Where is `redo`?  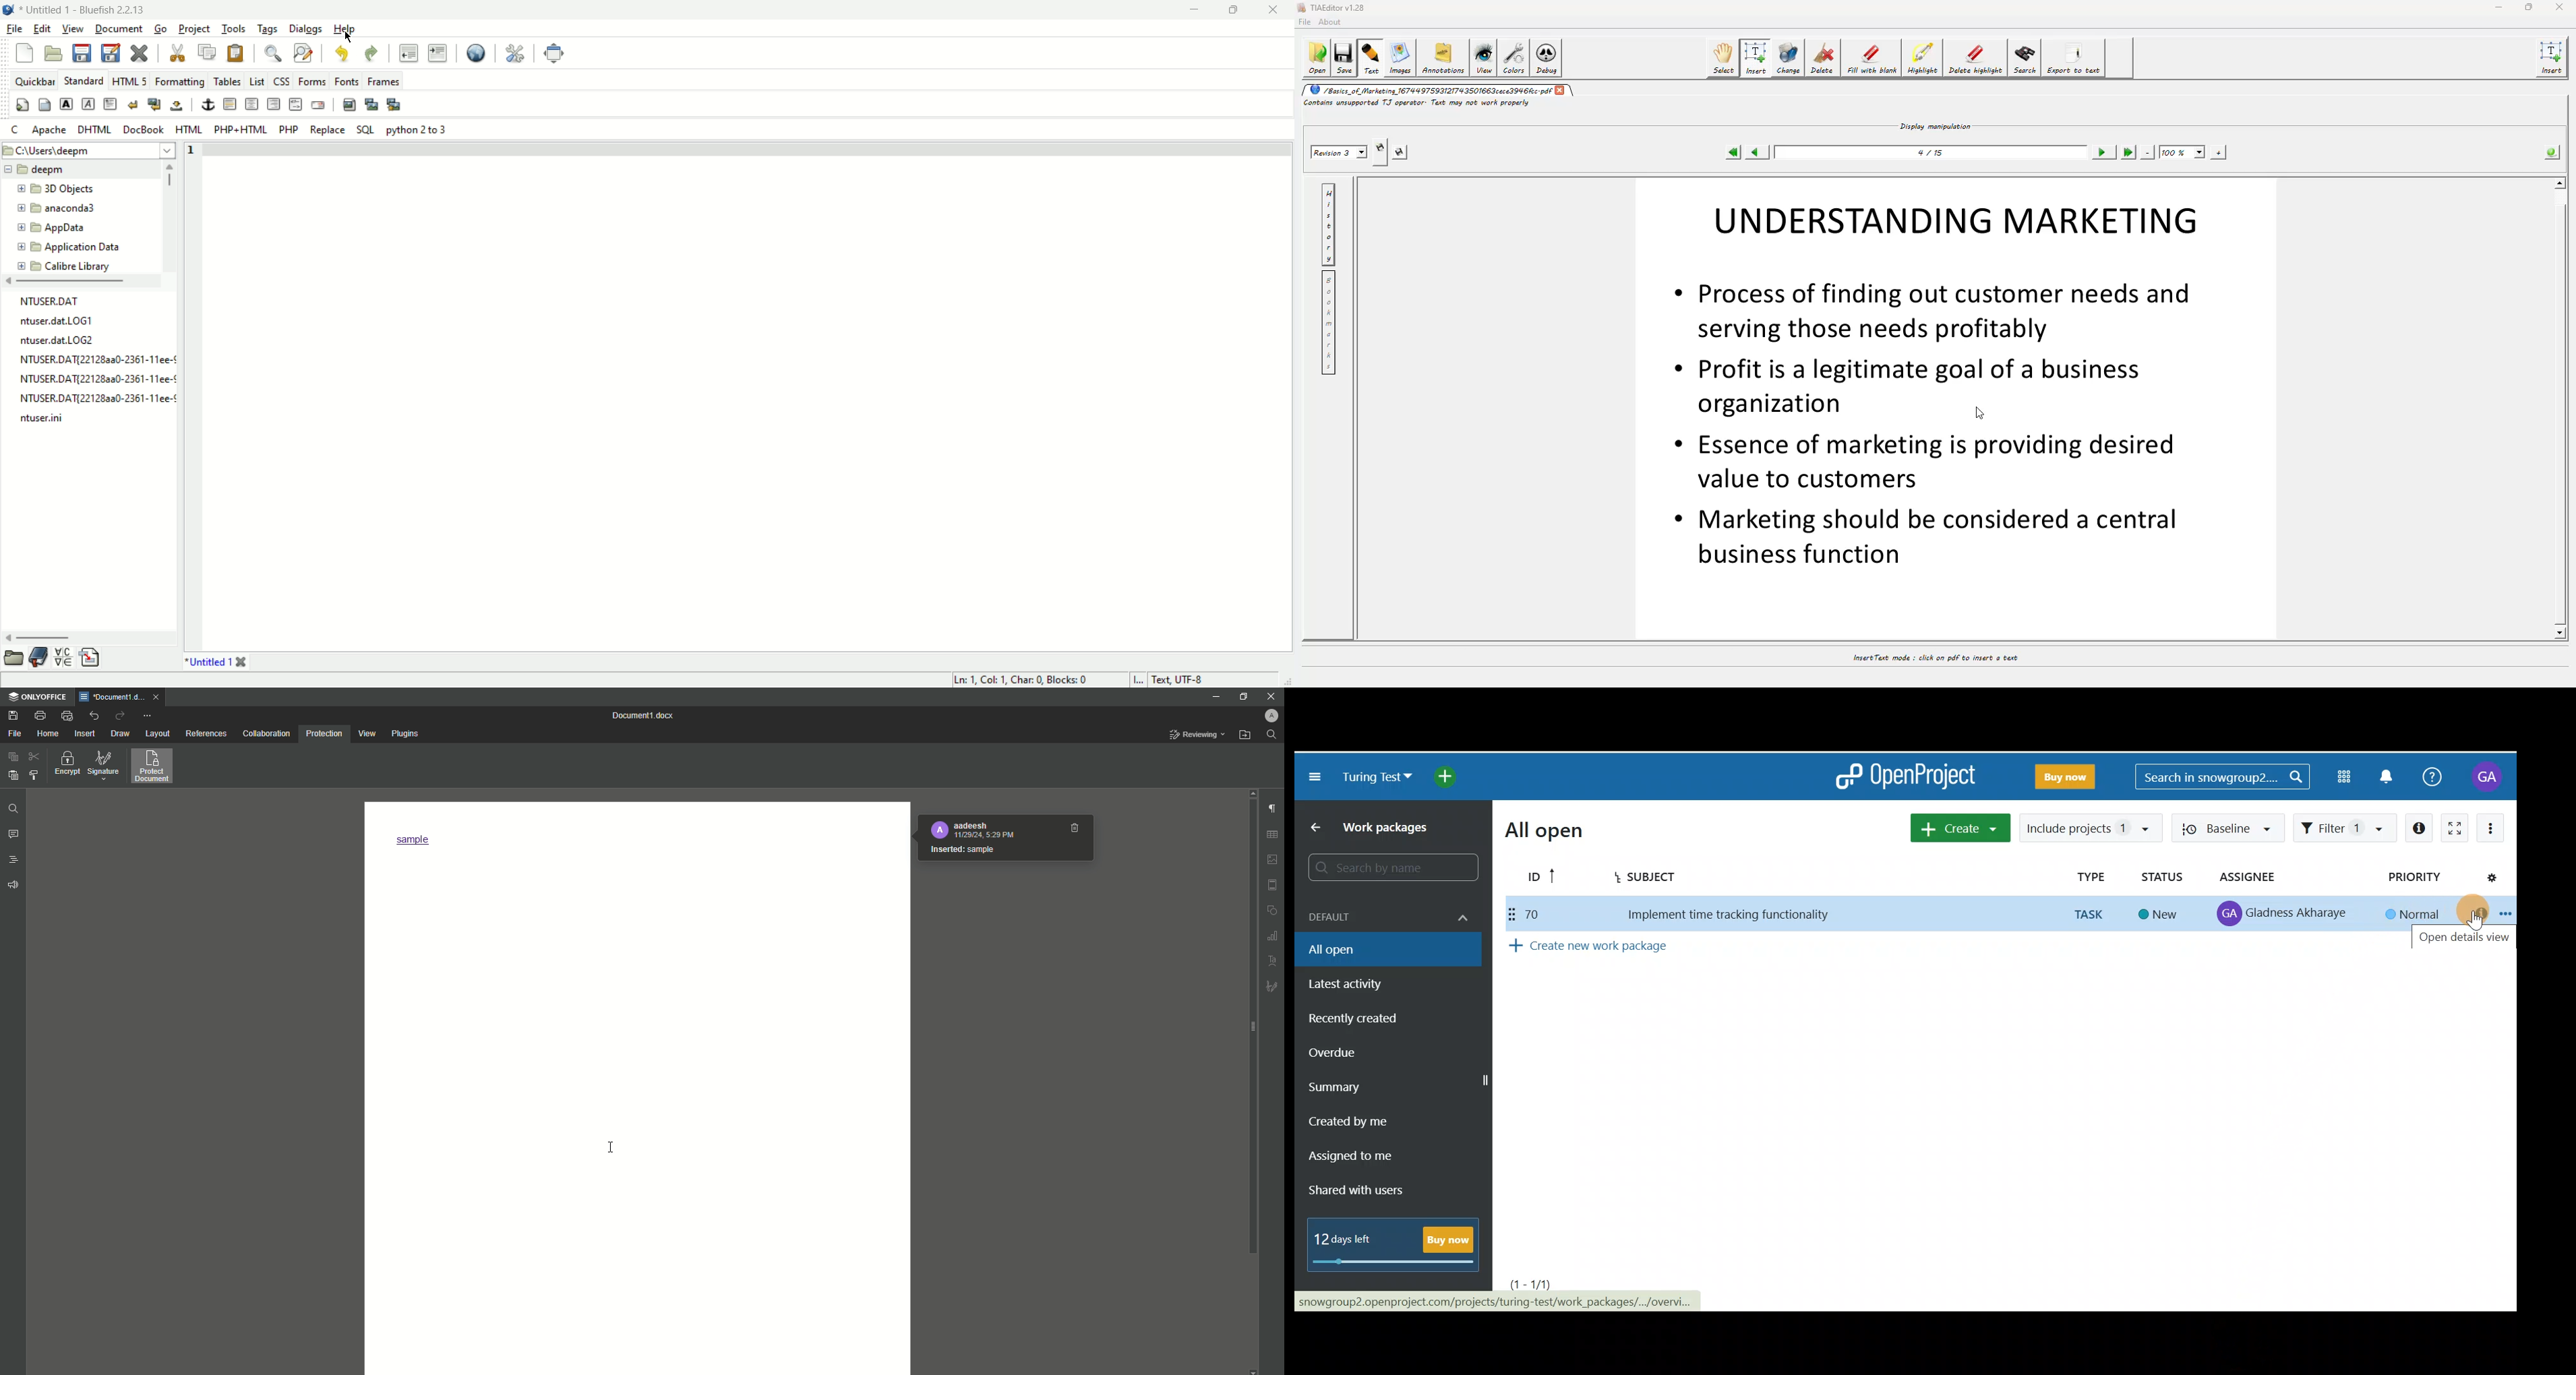 redo is located at coordinates (372, 55).